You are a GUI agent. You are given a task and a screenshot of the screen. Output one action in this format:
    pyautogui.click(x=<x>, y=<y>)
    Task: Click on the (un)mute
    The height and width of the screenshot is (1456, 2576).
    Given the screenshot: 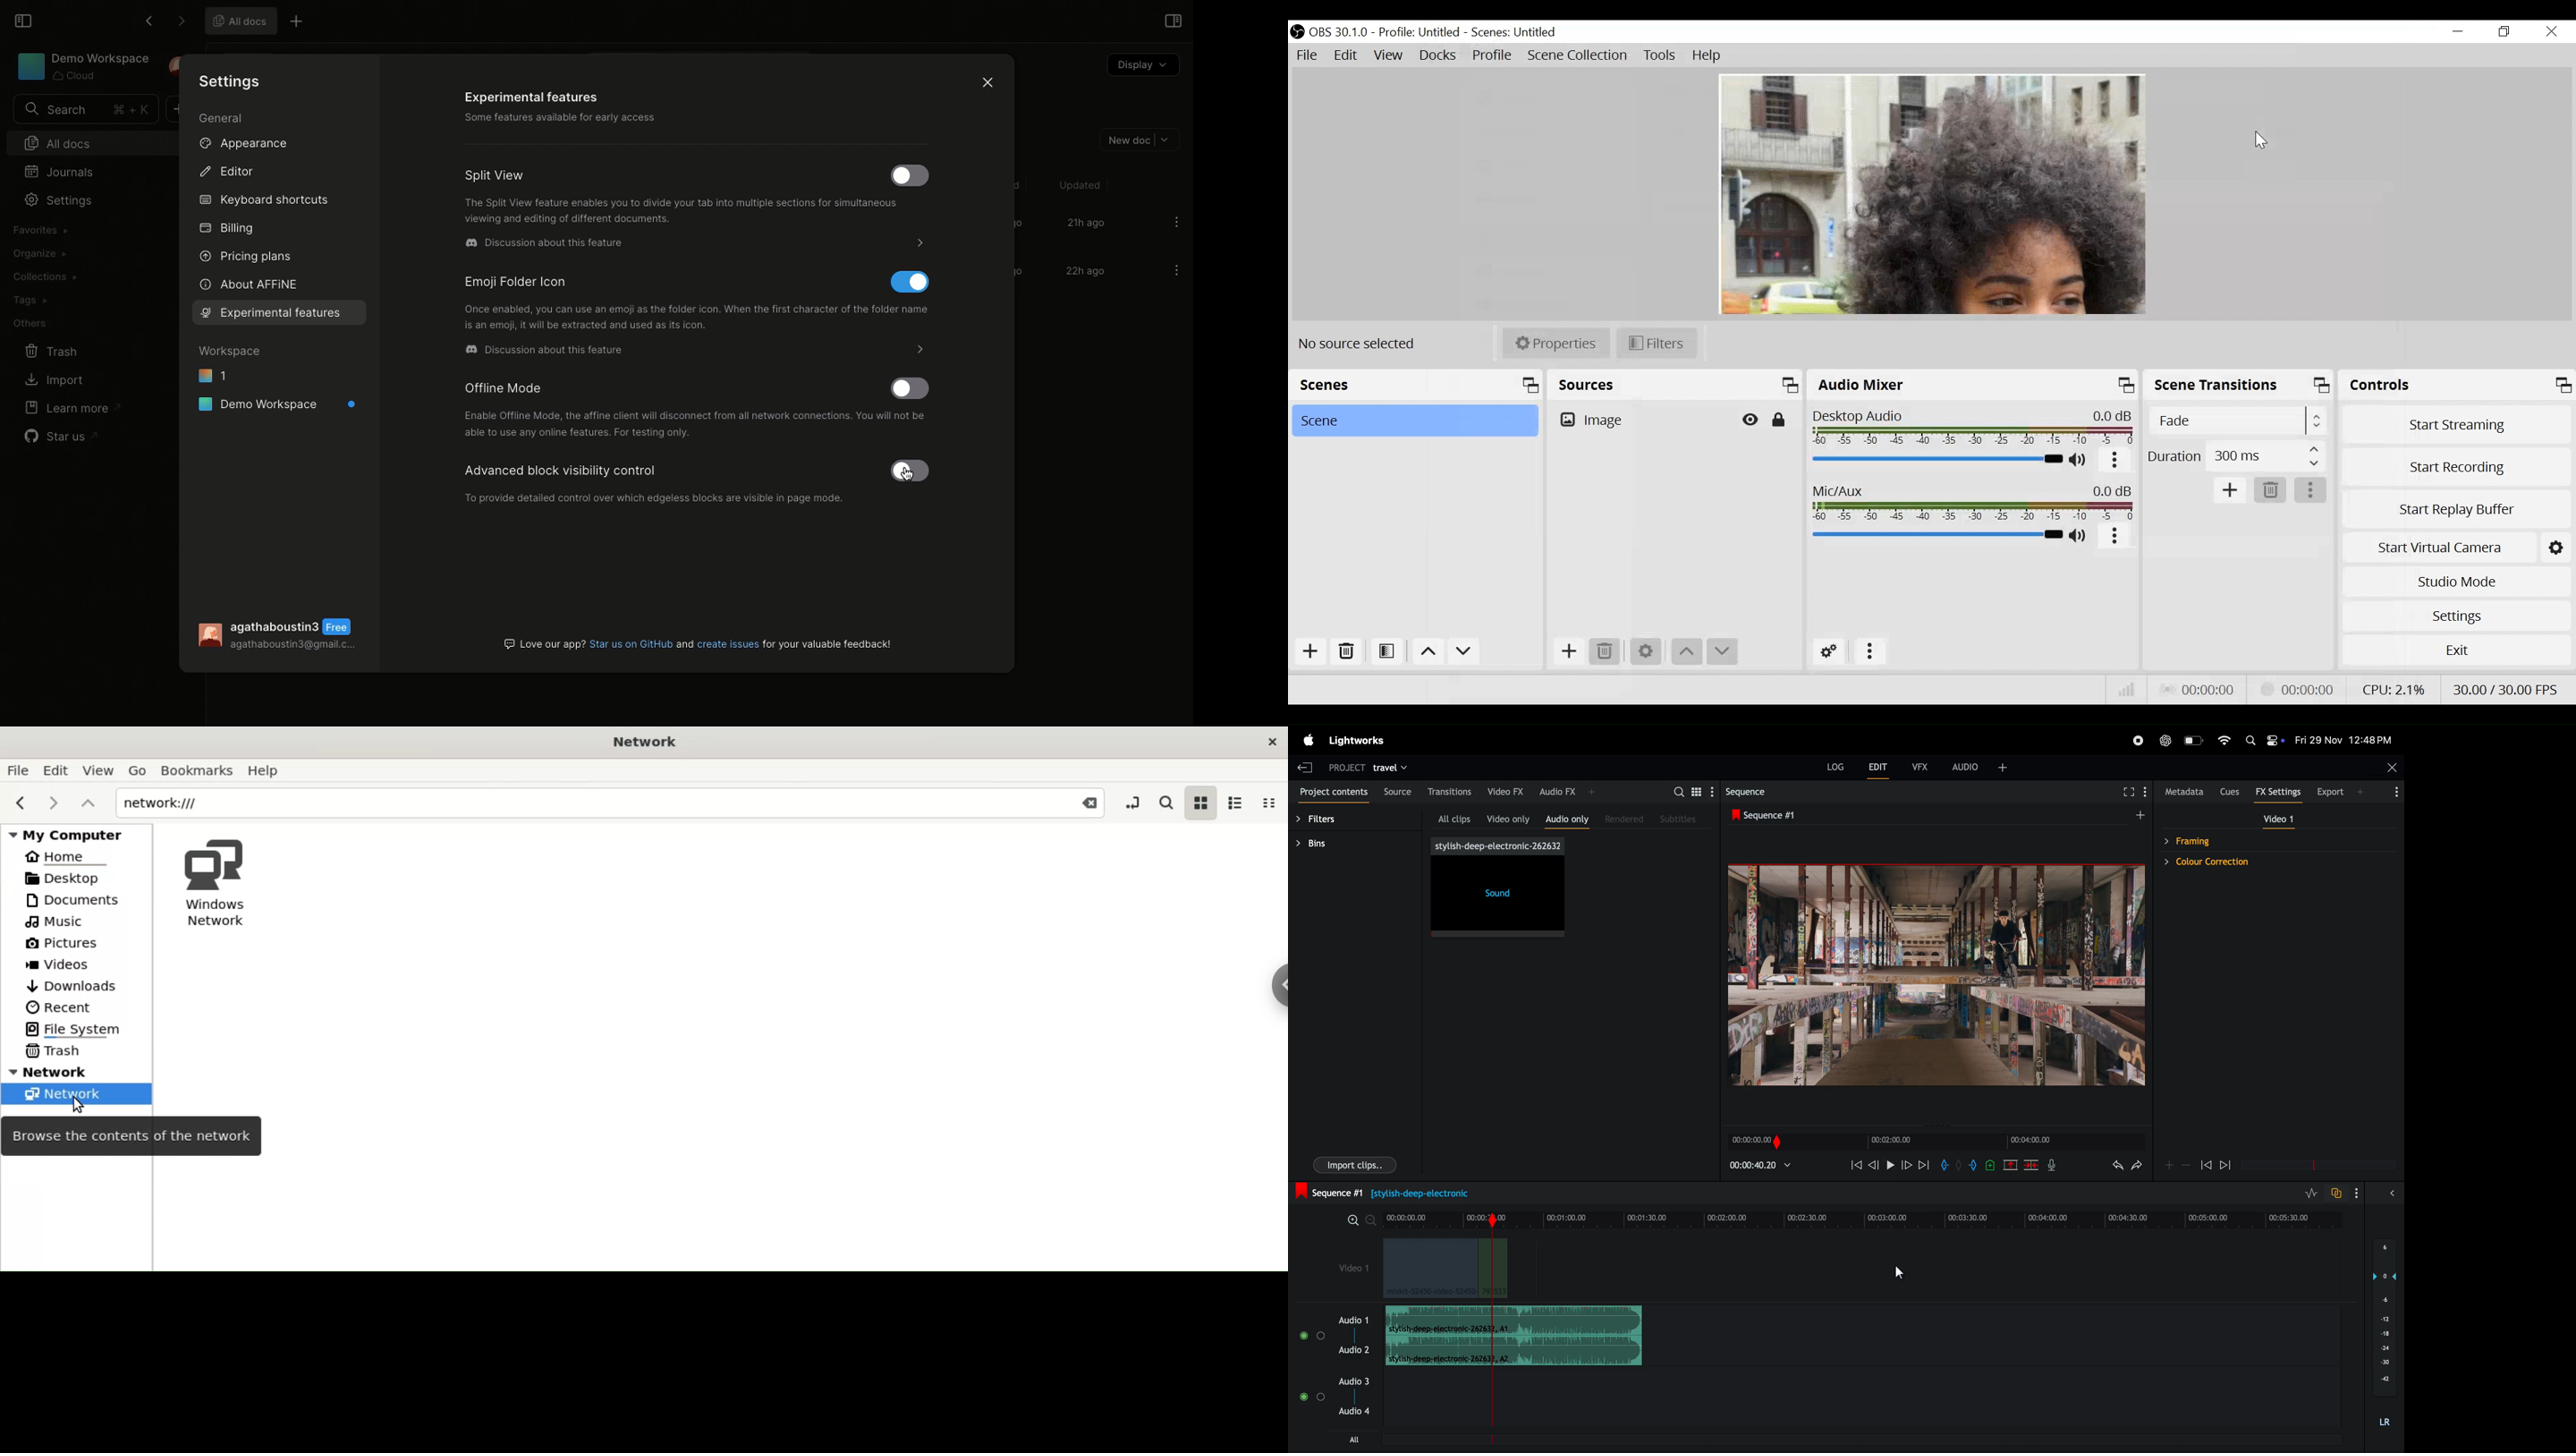 What is the action you would take?
    pyautogui.click(x=2079, y=535)
    